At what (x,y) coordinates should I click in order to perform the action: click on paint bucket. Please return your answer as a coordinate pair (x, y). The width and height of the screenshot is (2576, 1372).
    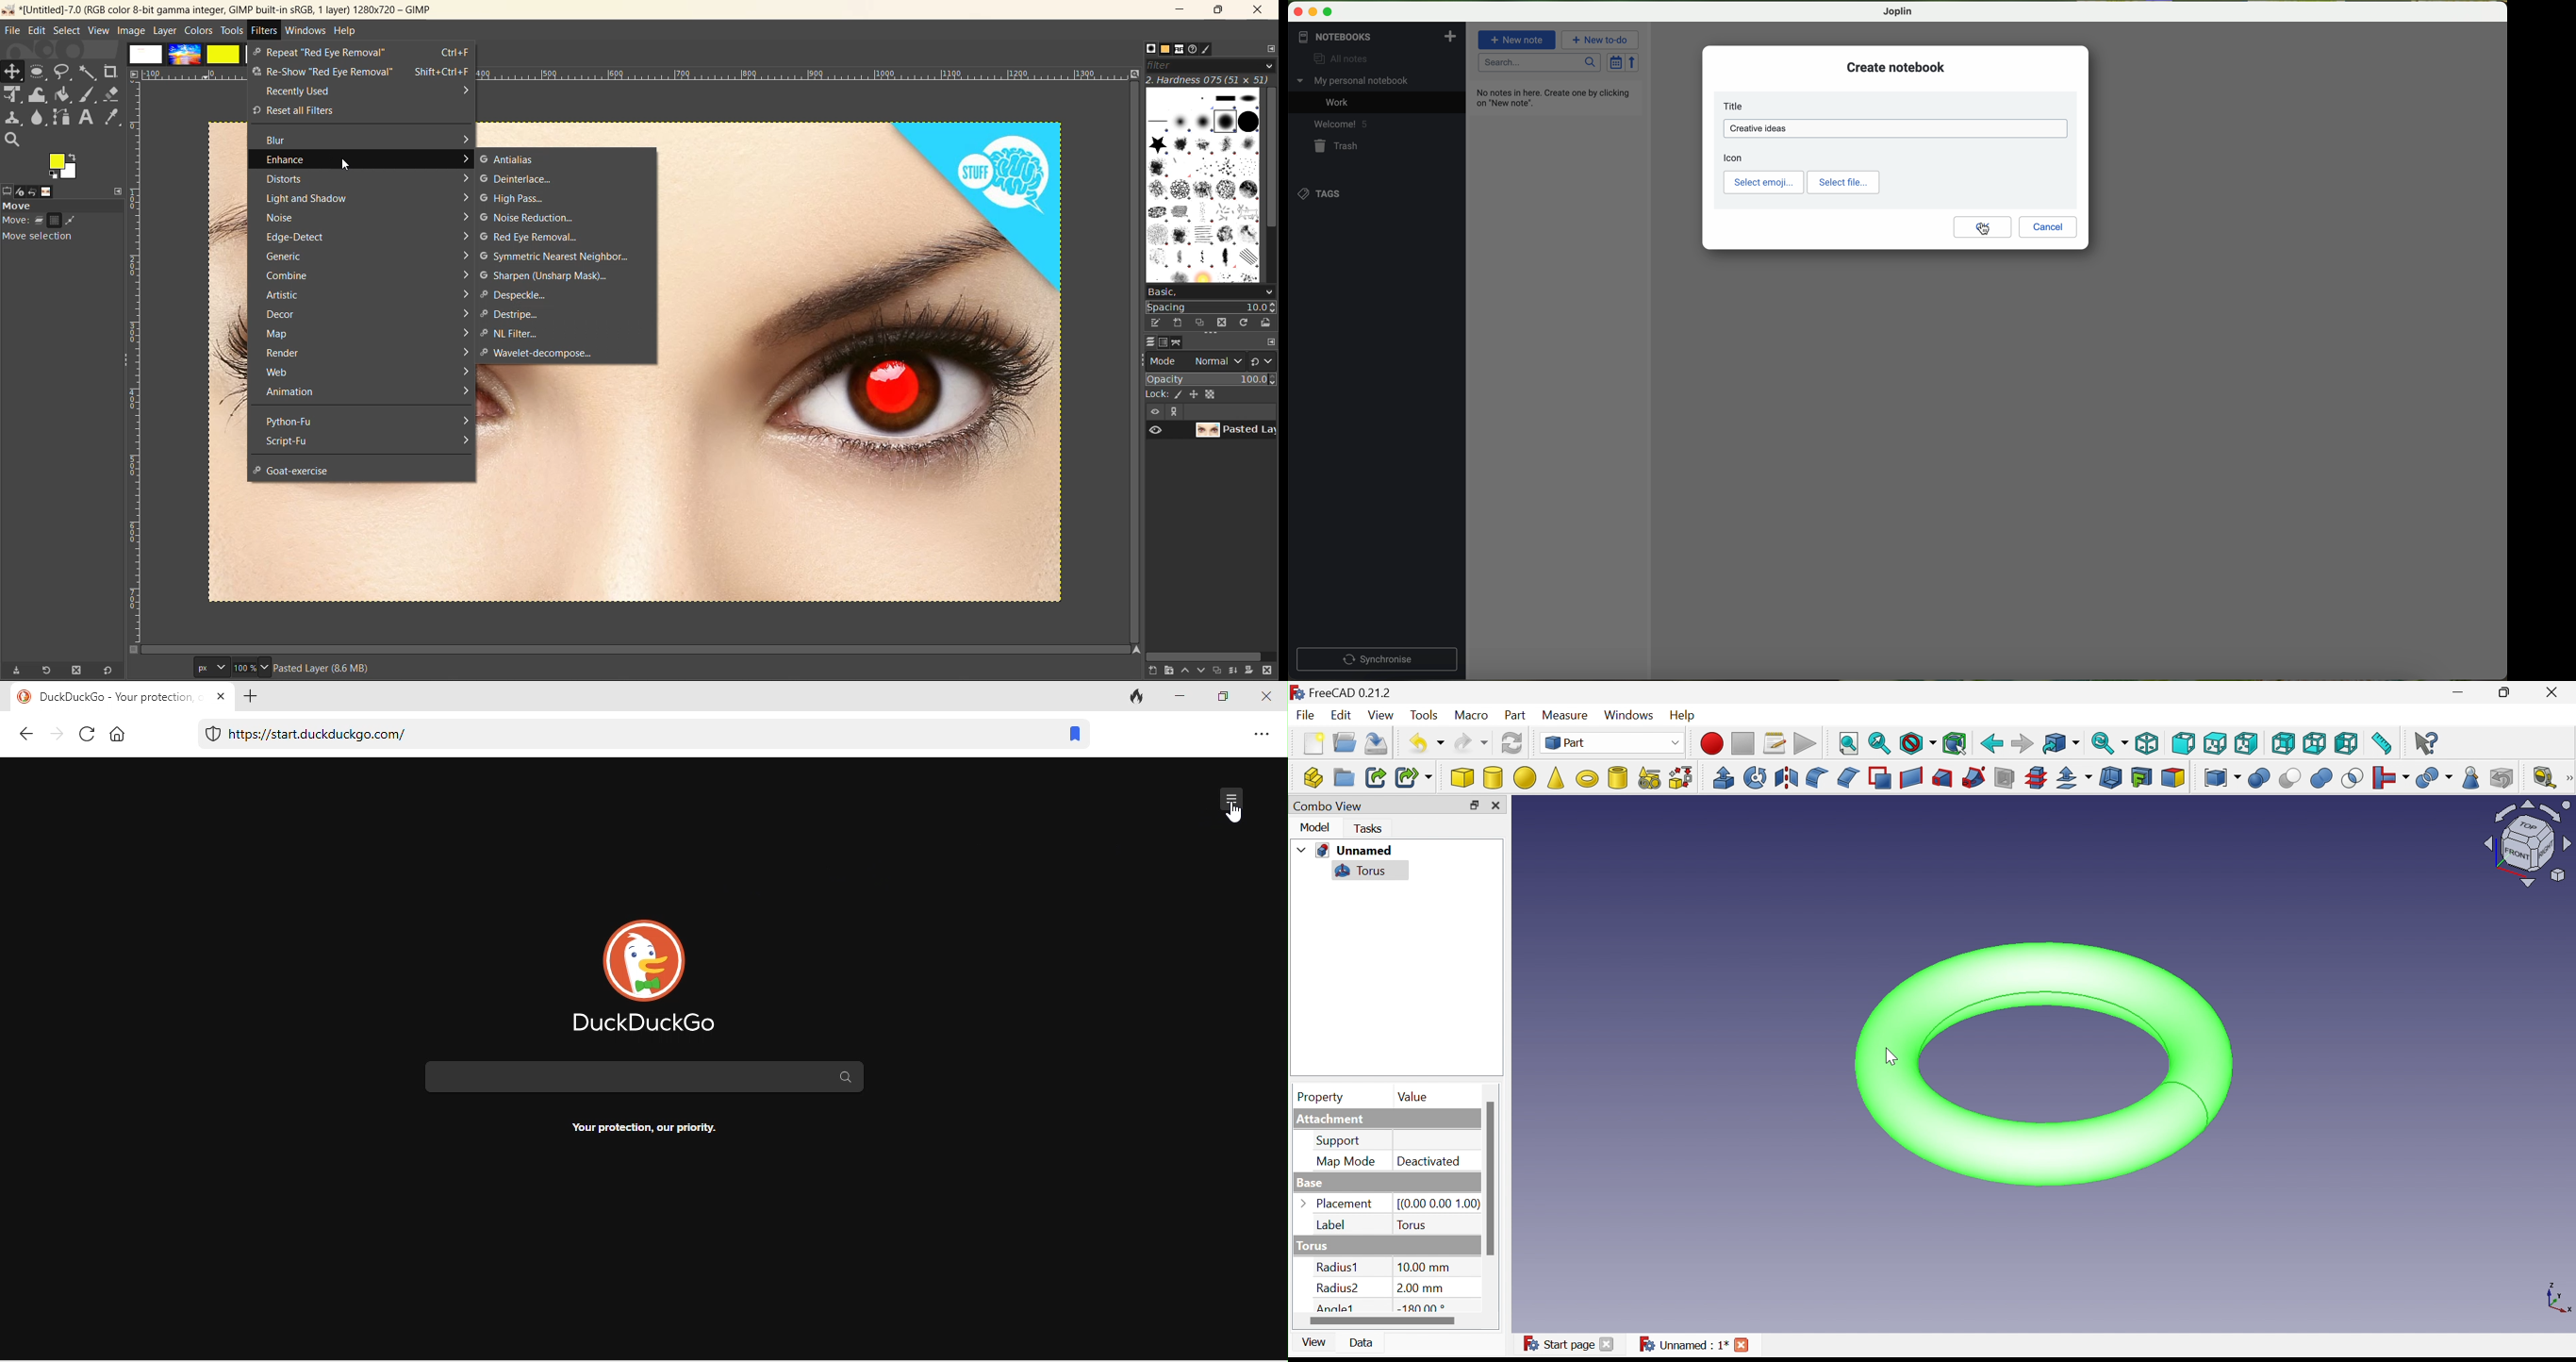
    Looking at the image, I should click on (63, 95).